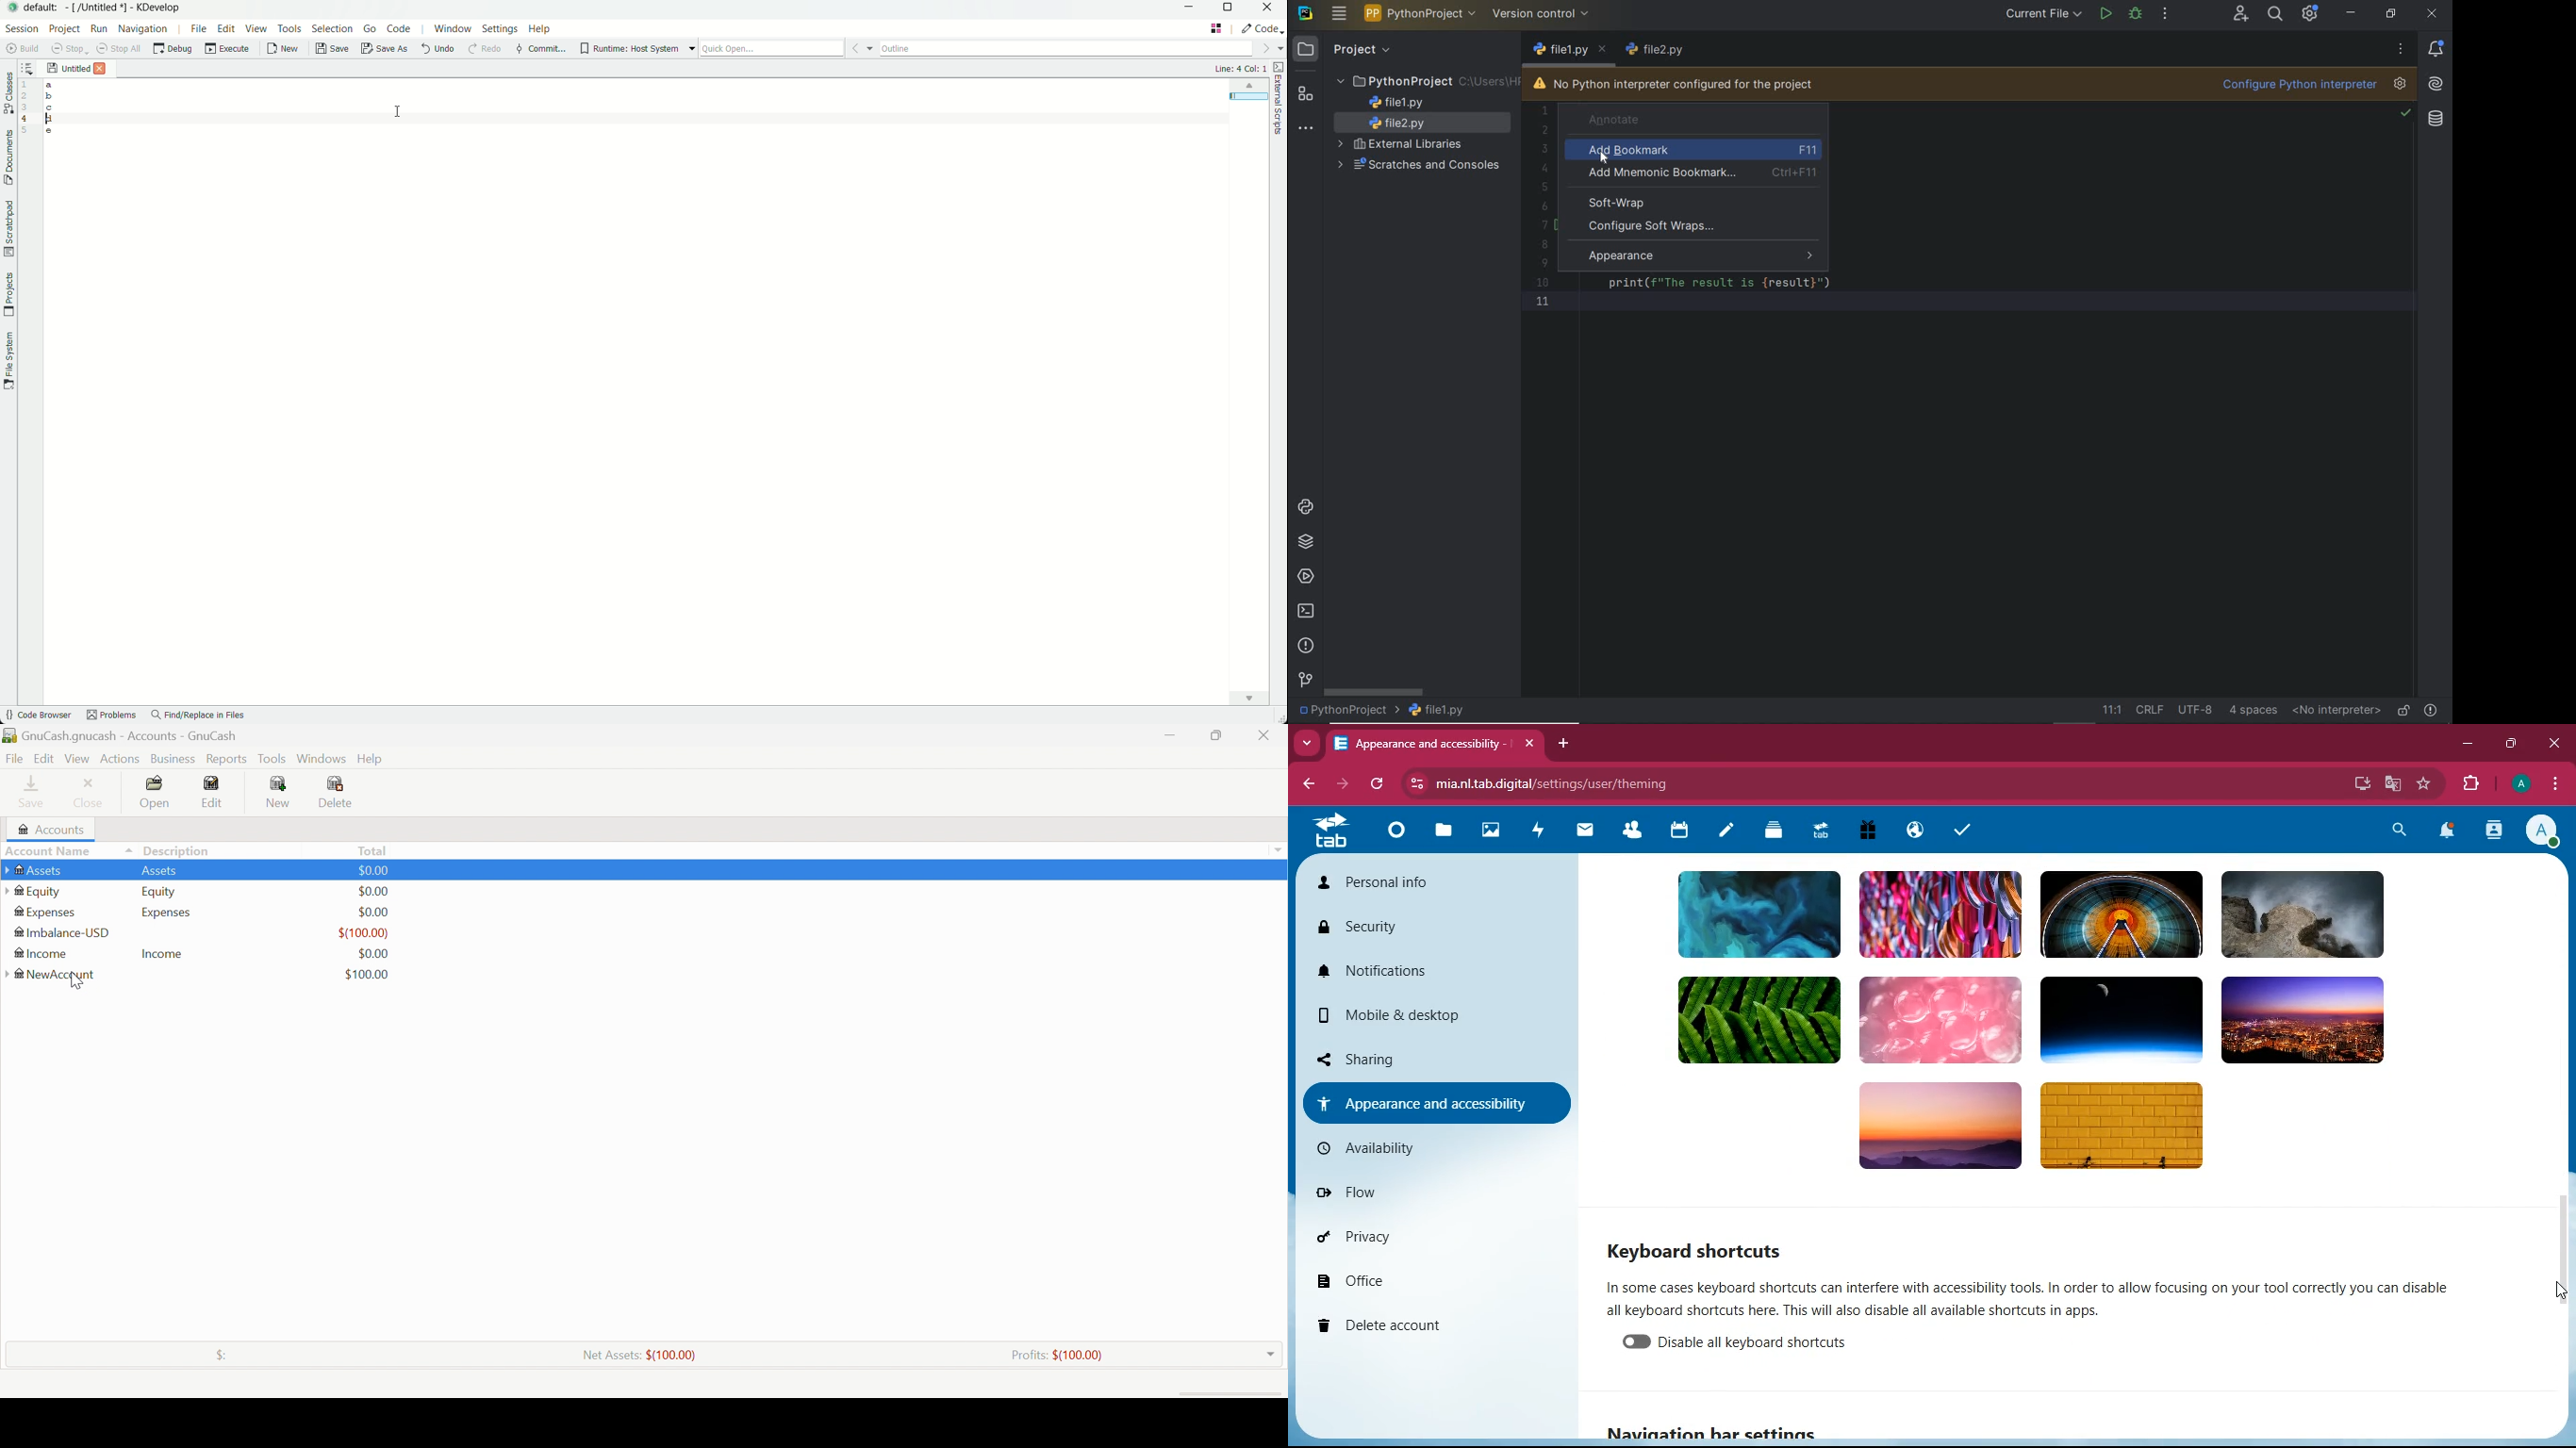  What do you see at coordinates (8, 159) in the screenshot?
I see `documents` at bounding box center [8, 159].